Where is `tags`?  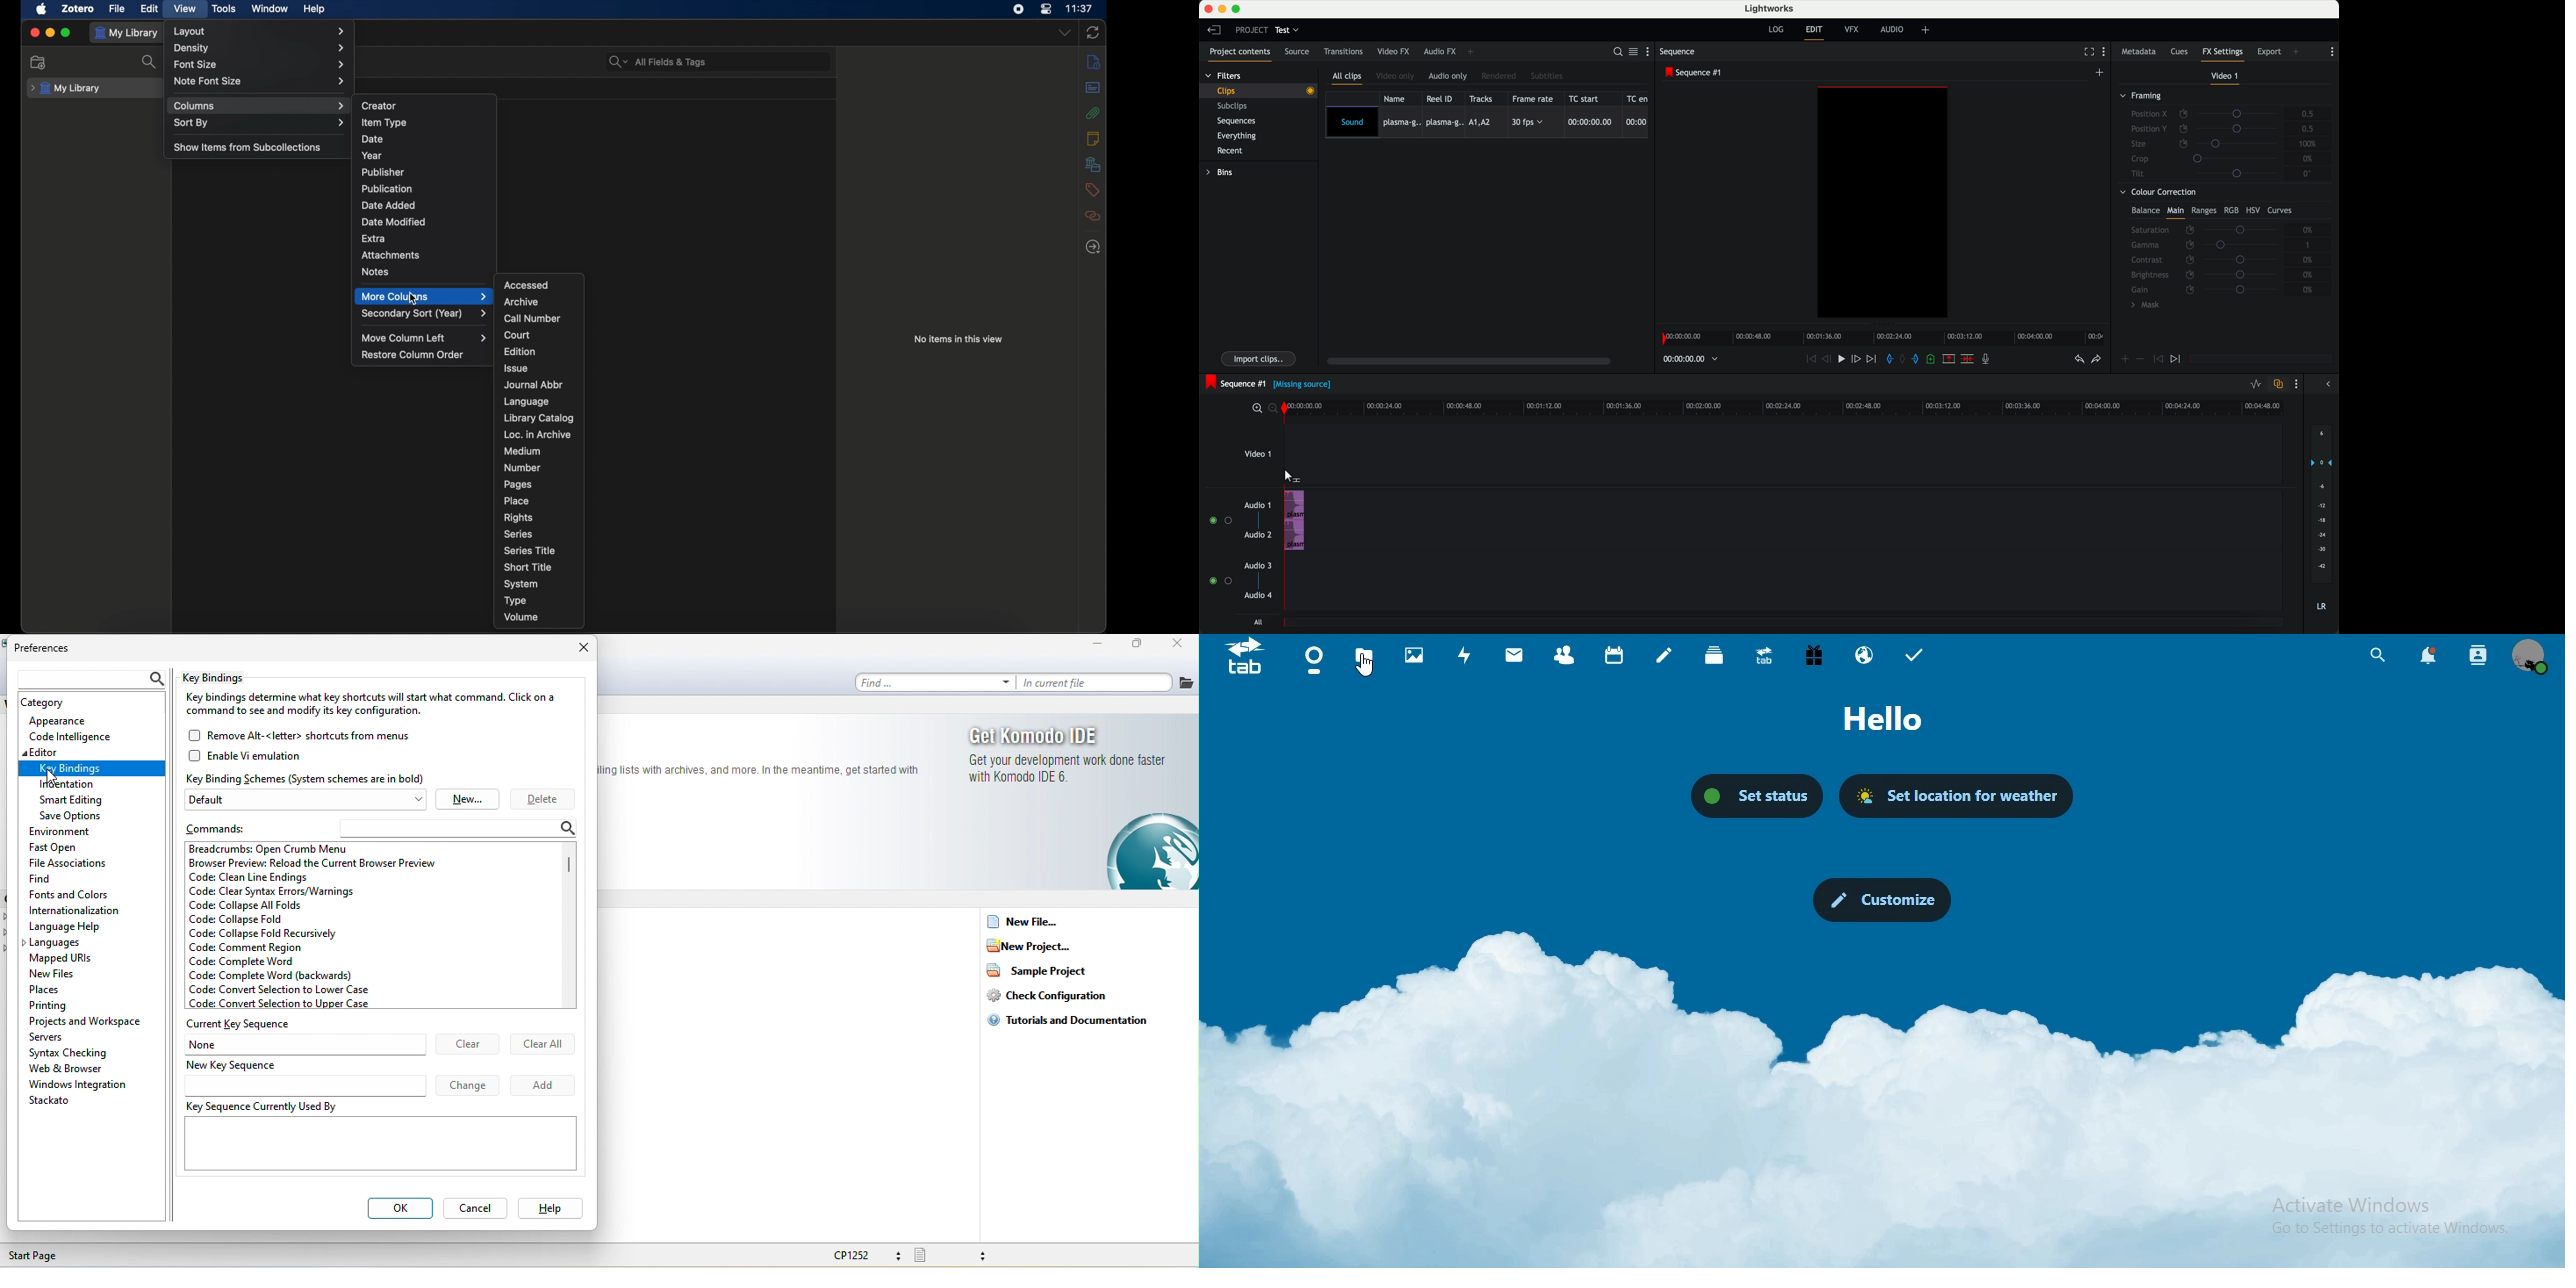 tags is located at coordinates (1092, 190).